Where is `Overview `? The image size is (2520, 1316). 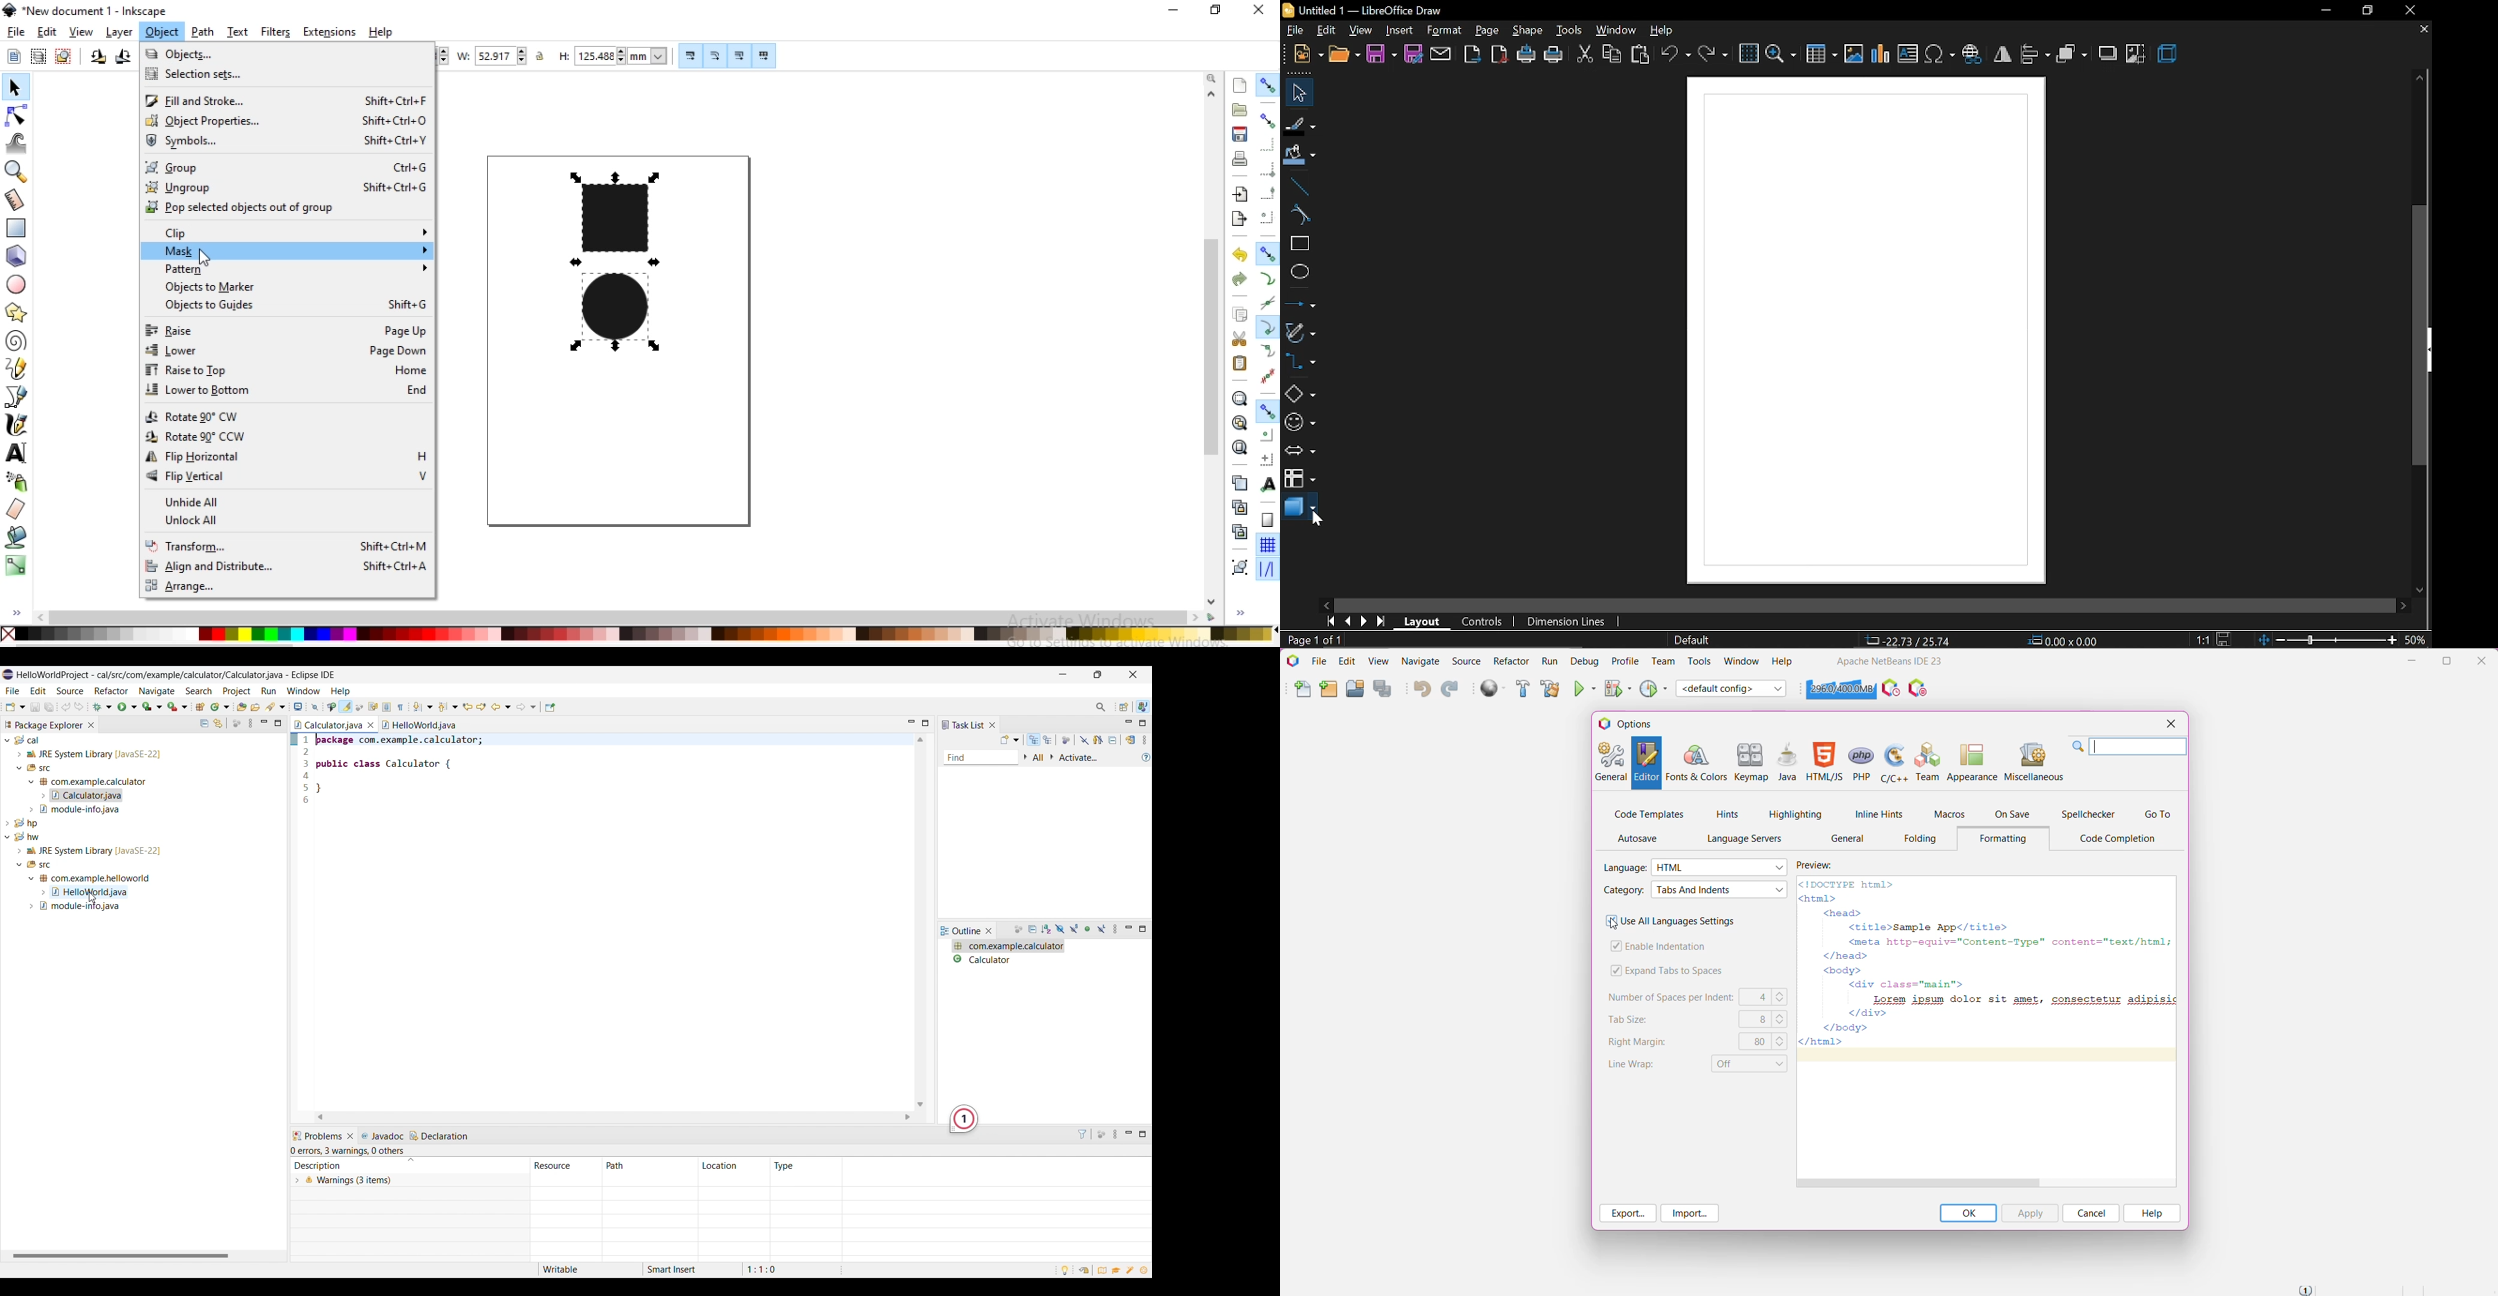
Overview  is located at coordinates (1102, 1270).